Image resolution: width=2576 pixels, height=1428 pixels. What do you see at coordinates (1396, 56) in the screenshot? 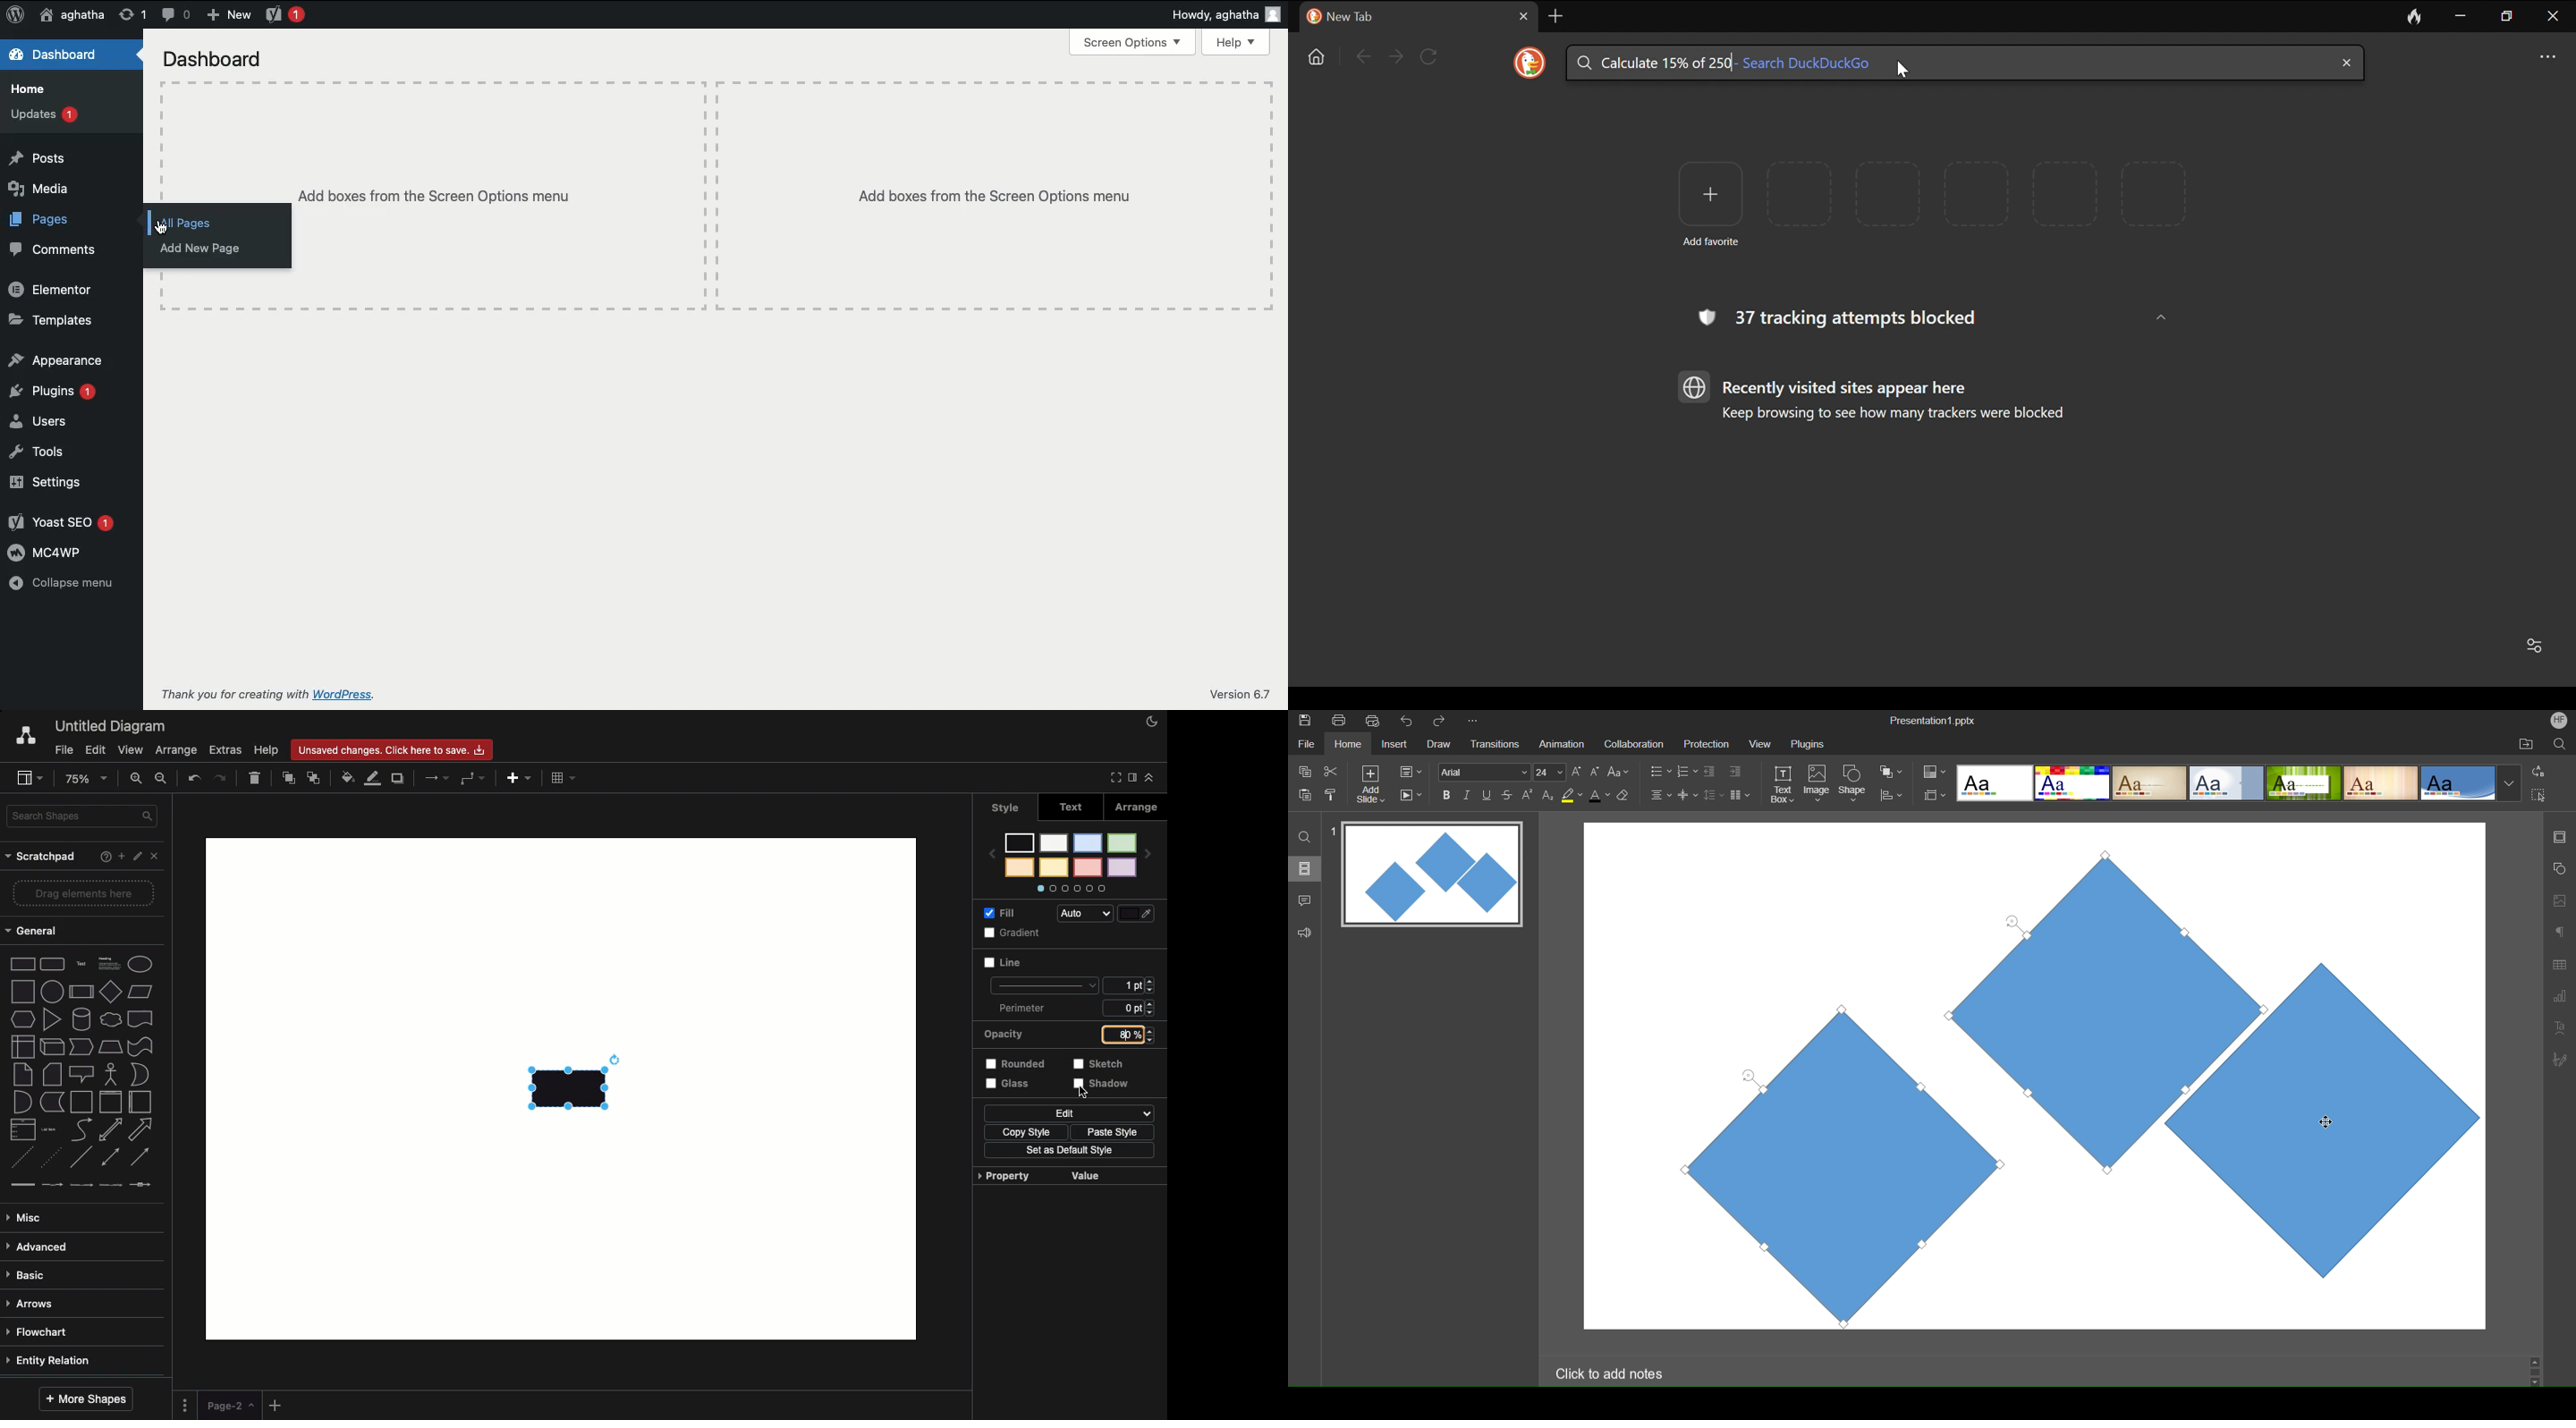
I see `Forward` at bounding box center [1396, 56].